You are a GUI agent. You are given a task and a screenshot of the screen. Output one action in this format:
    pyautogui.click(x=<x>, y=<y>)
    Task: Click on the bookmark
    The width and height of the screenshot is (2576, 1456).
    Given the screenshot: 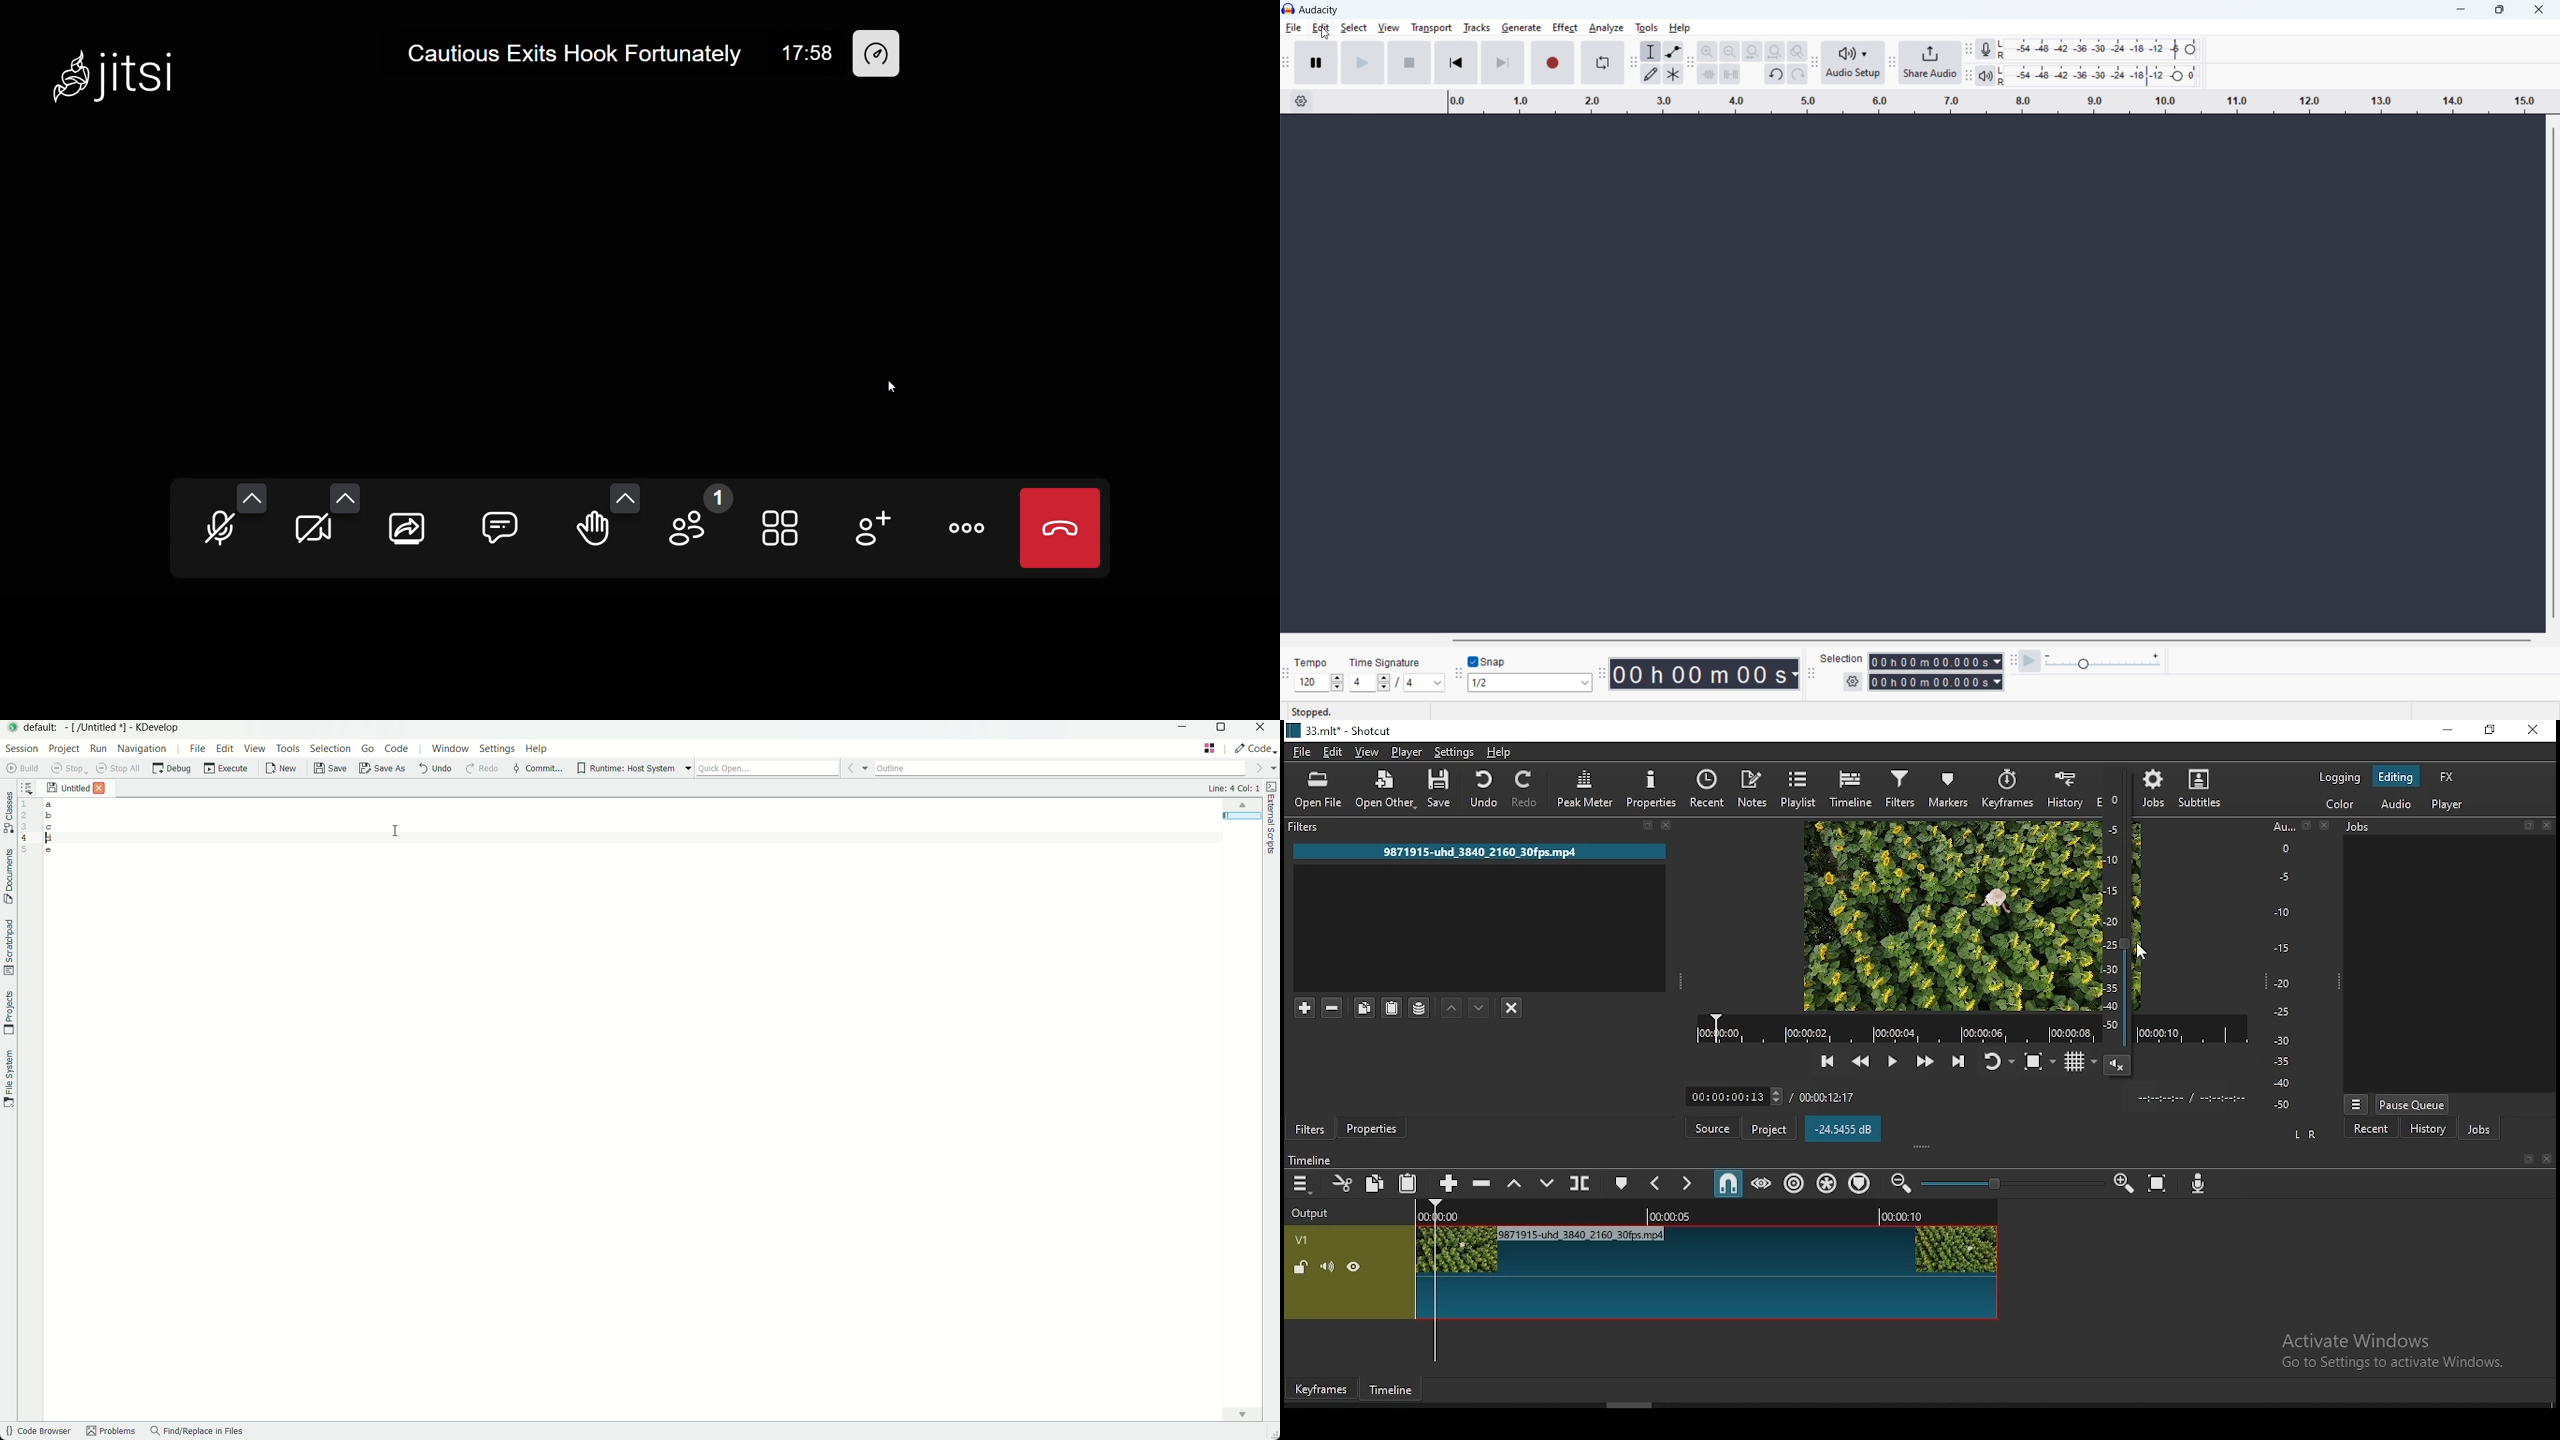 What is the action you would take?
    pyautogui.click(x=2525, y=1159)
    